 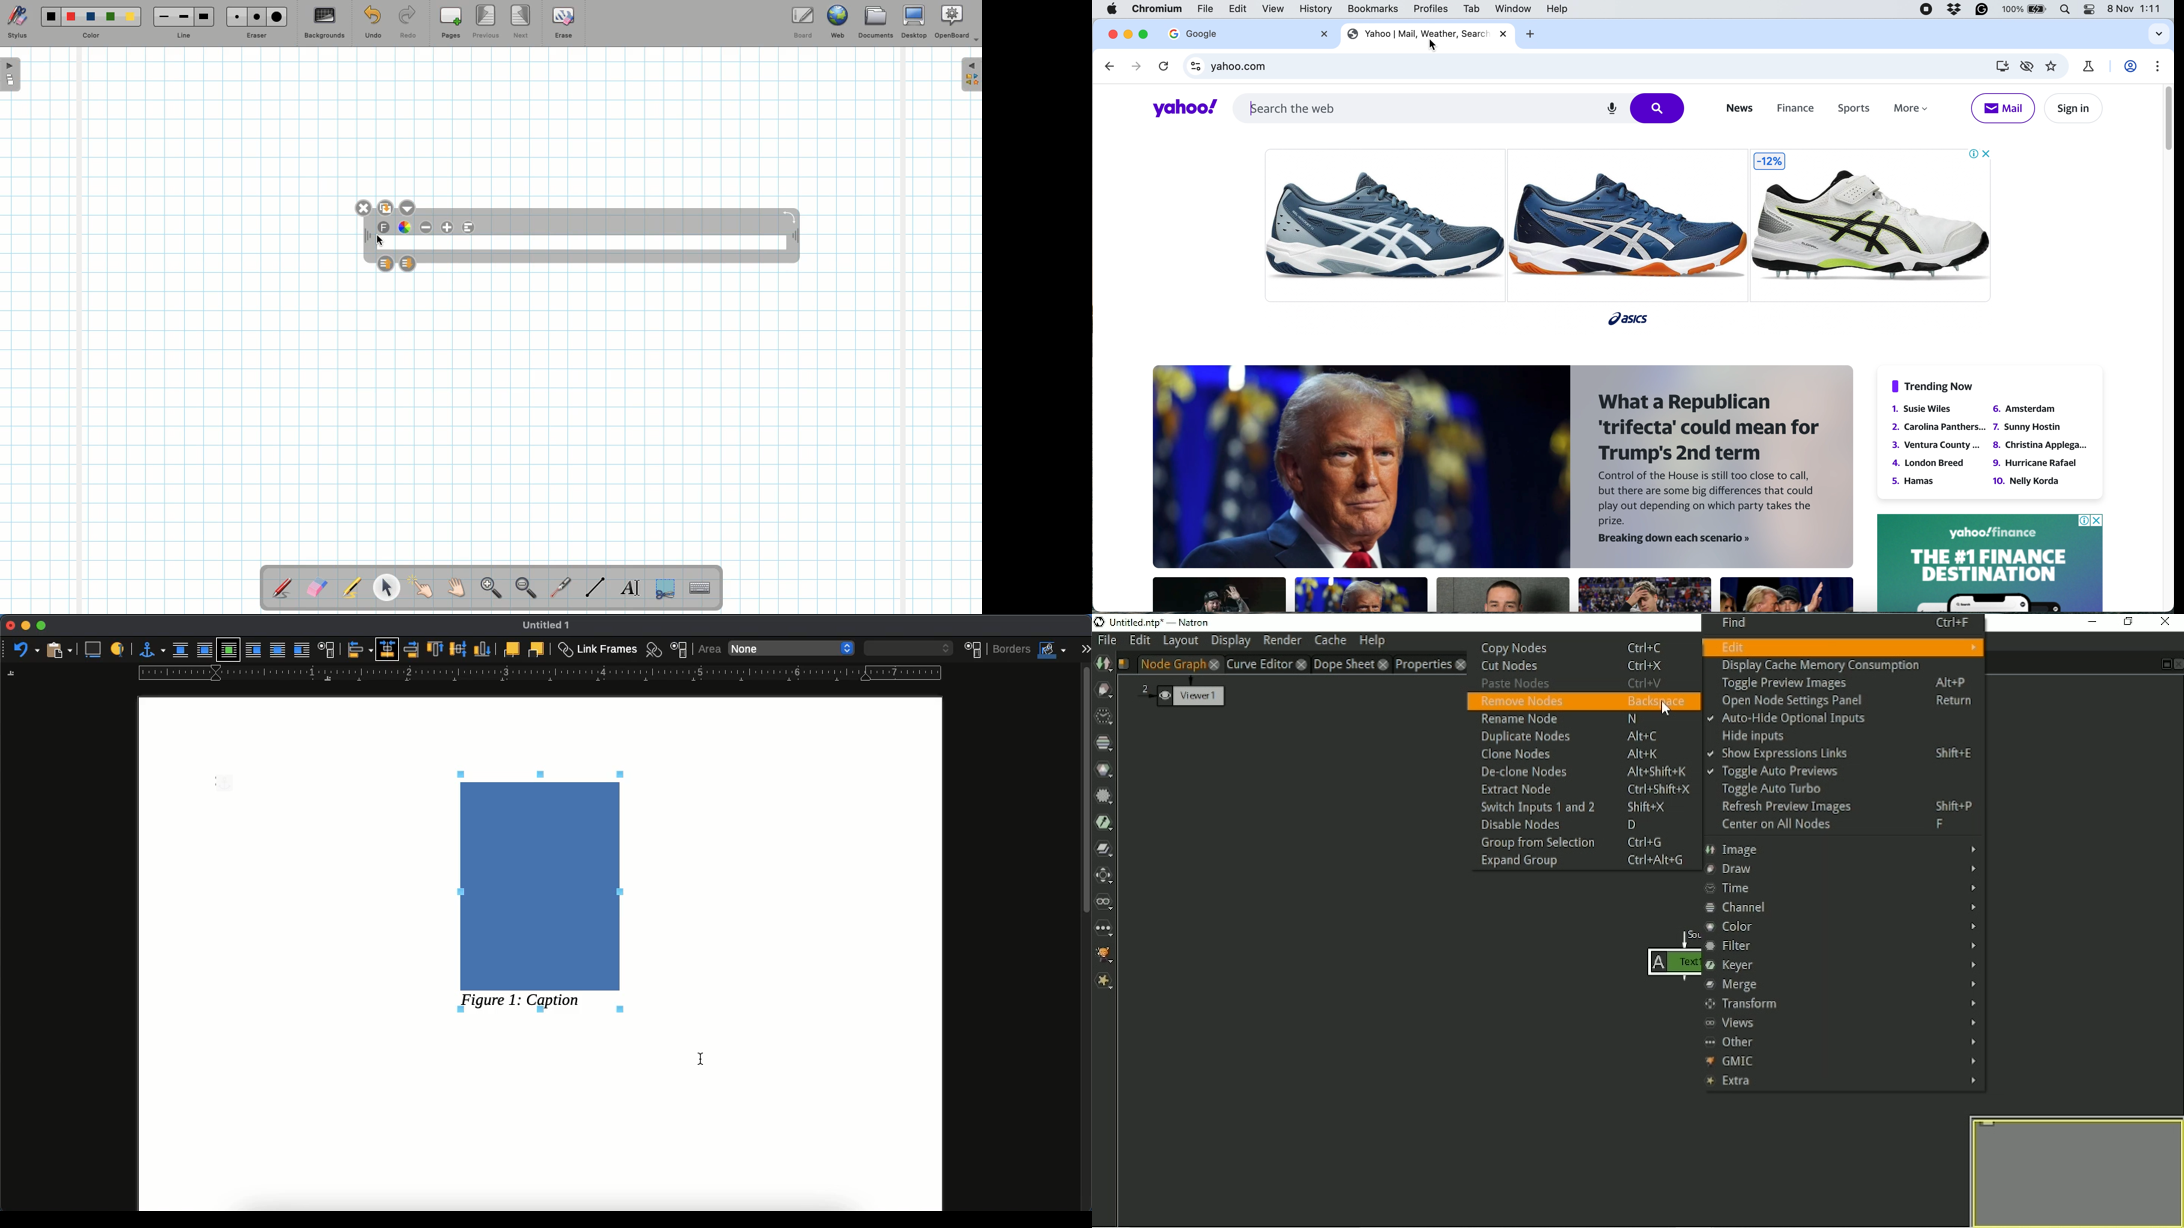 What do you see at coordinates (1373, 9) in the screenshot?
I see `bookmarks` at bounding box center [1373, 9].